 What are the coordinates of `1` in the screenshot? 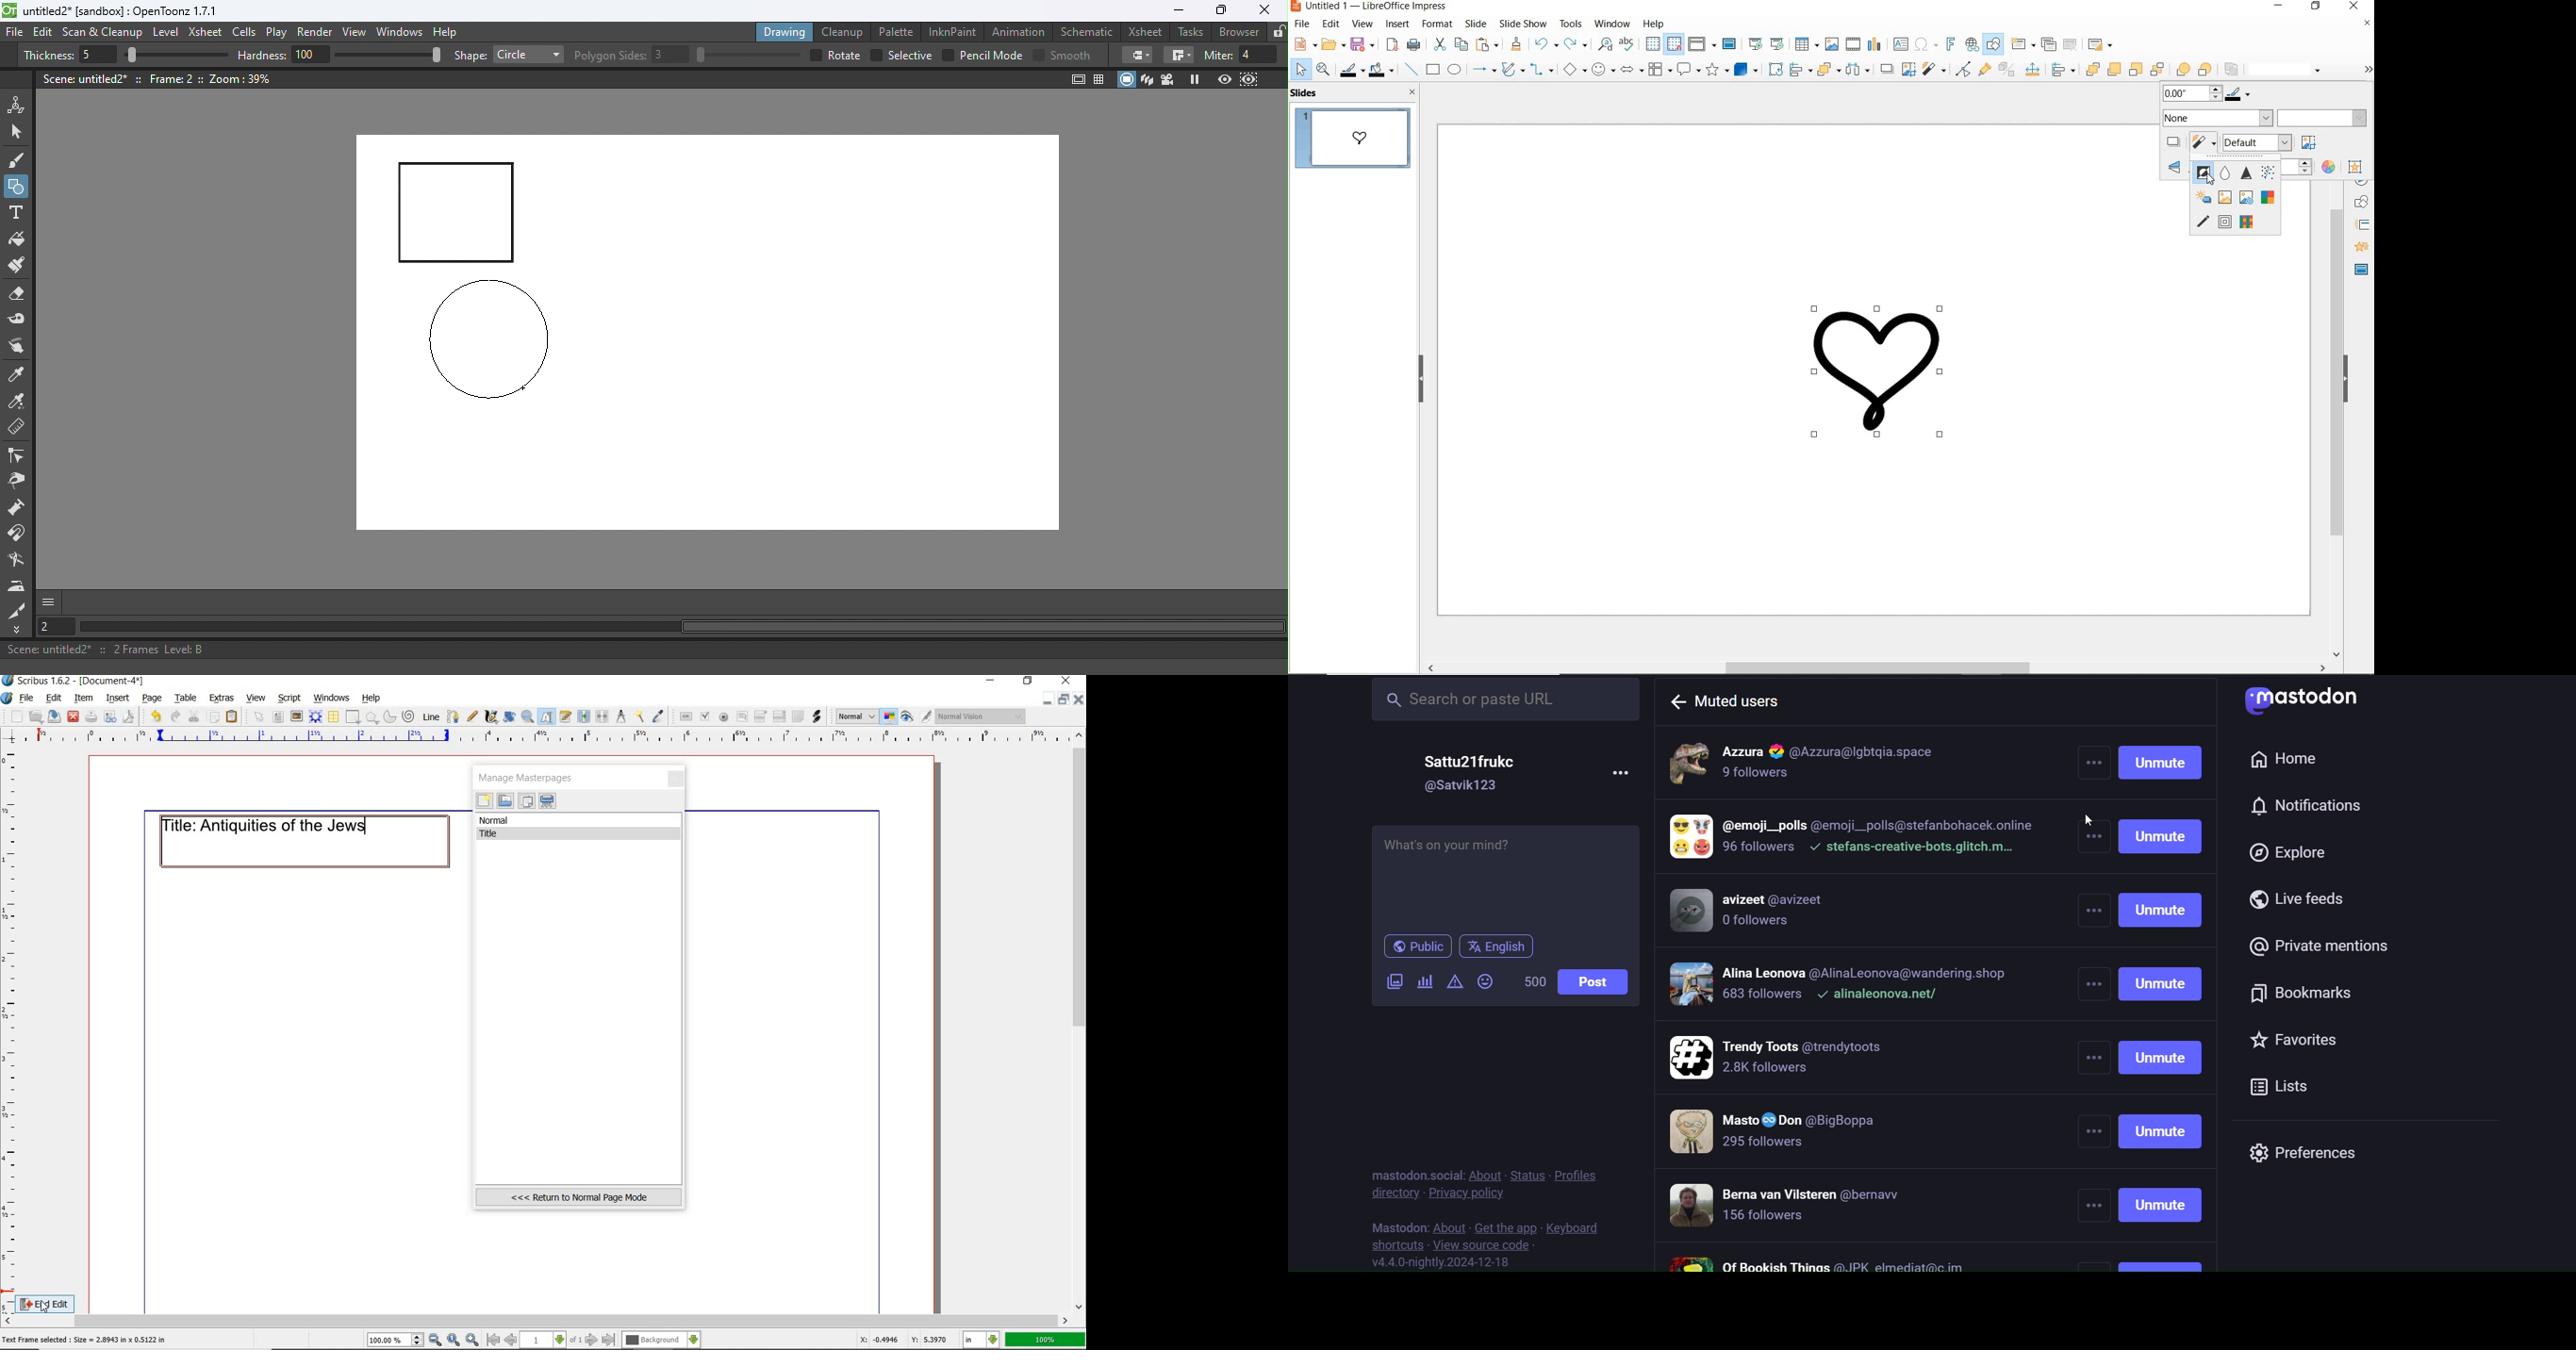 It's located at (544, 1340).